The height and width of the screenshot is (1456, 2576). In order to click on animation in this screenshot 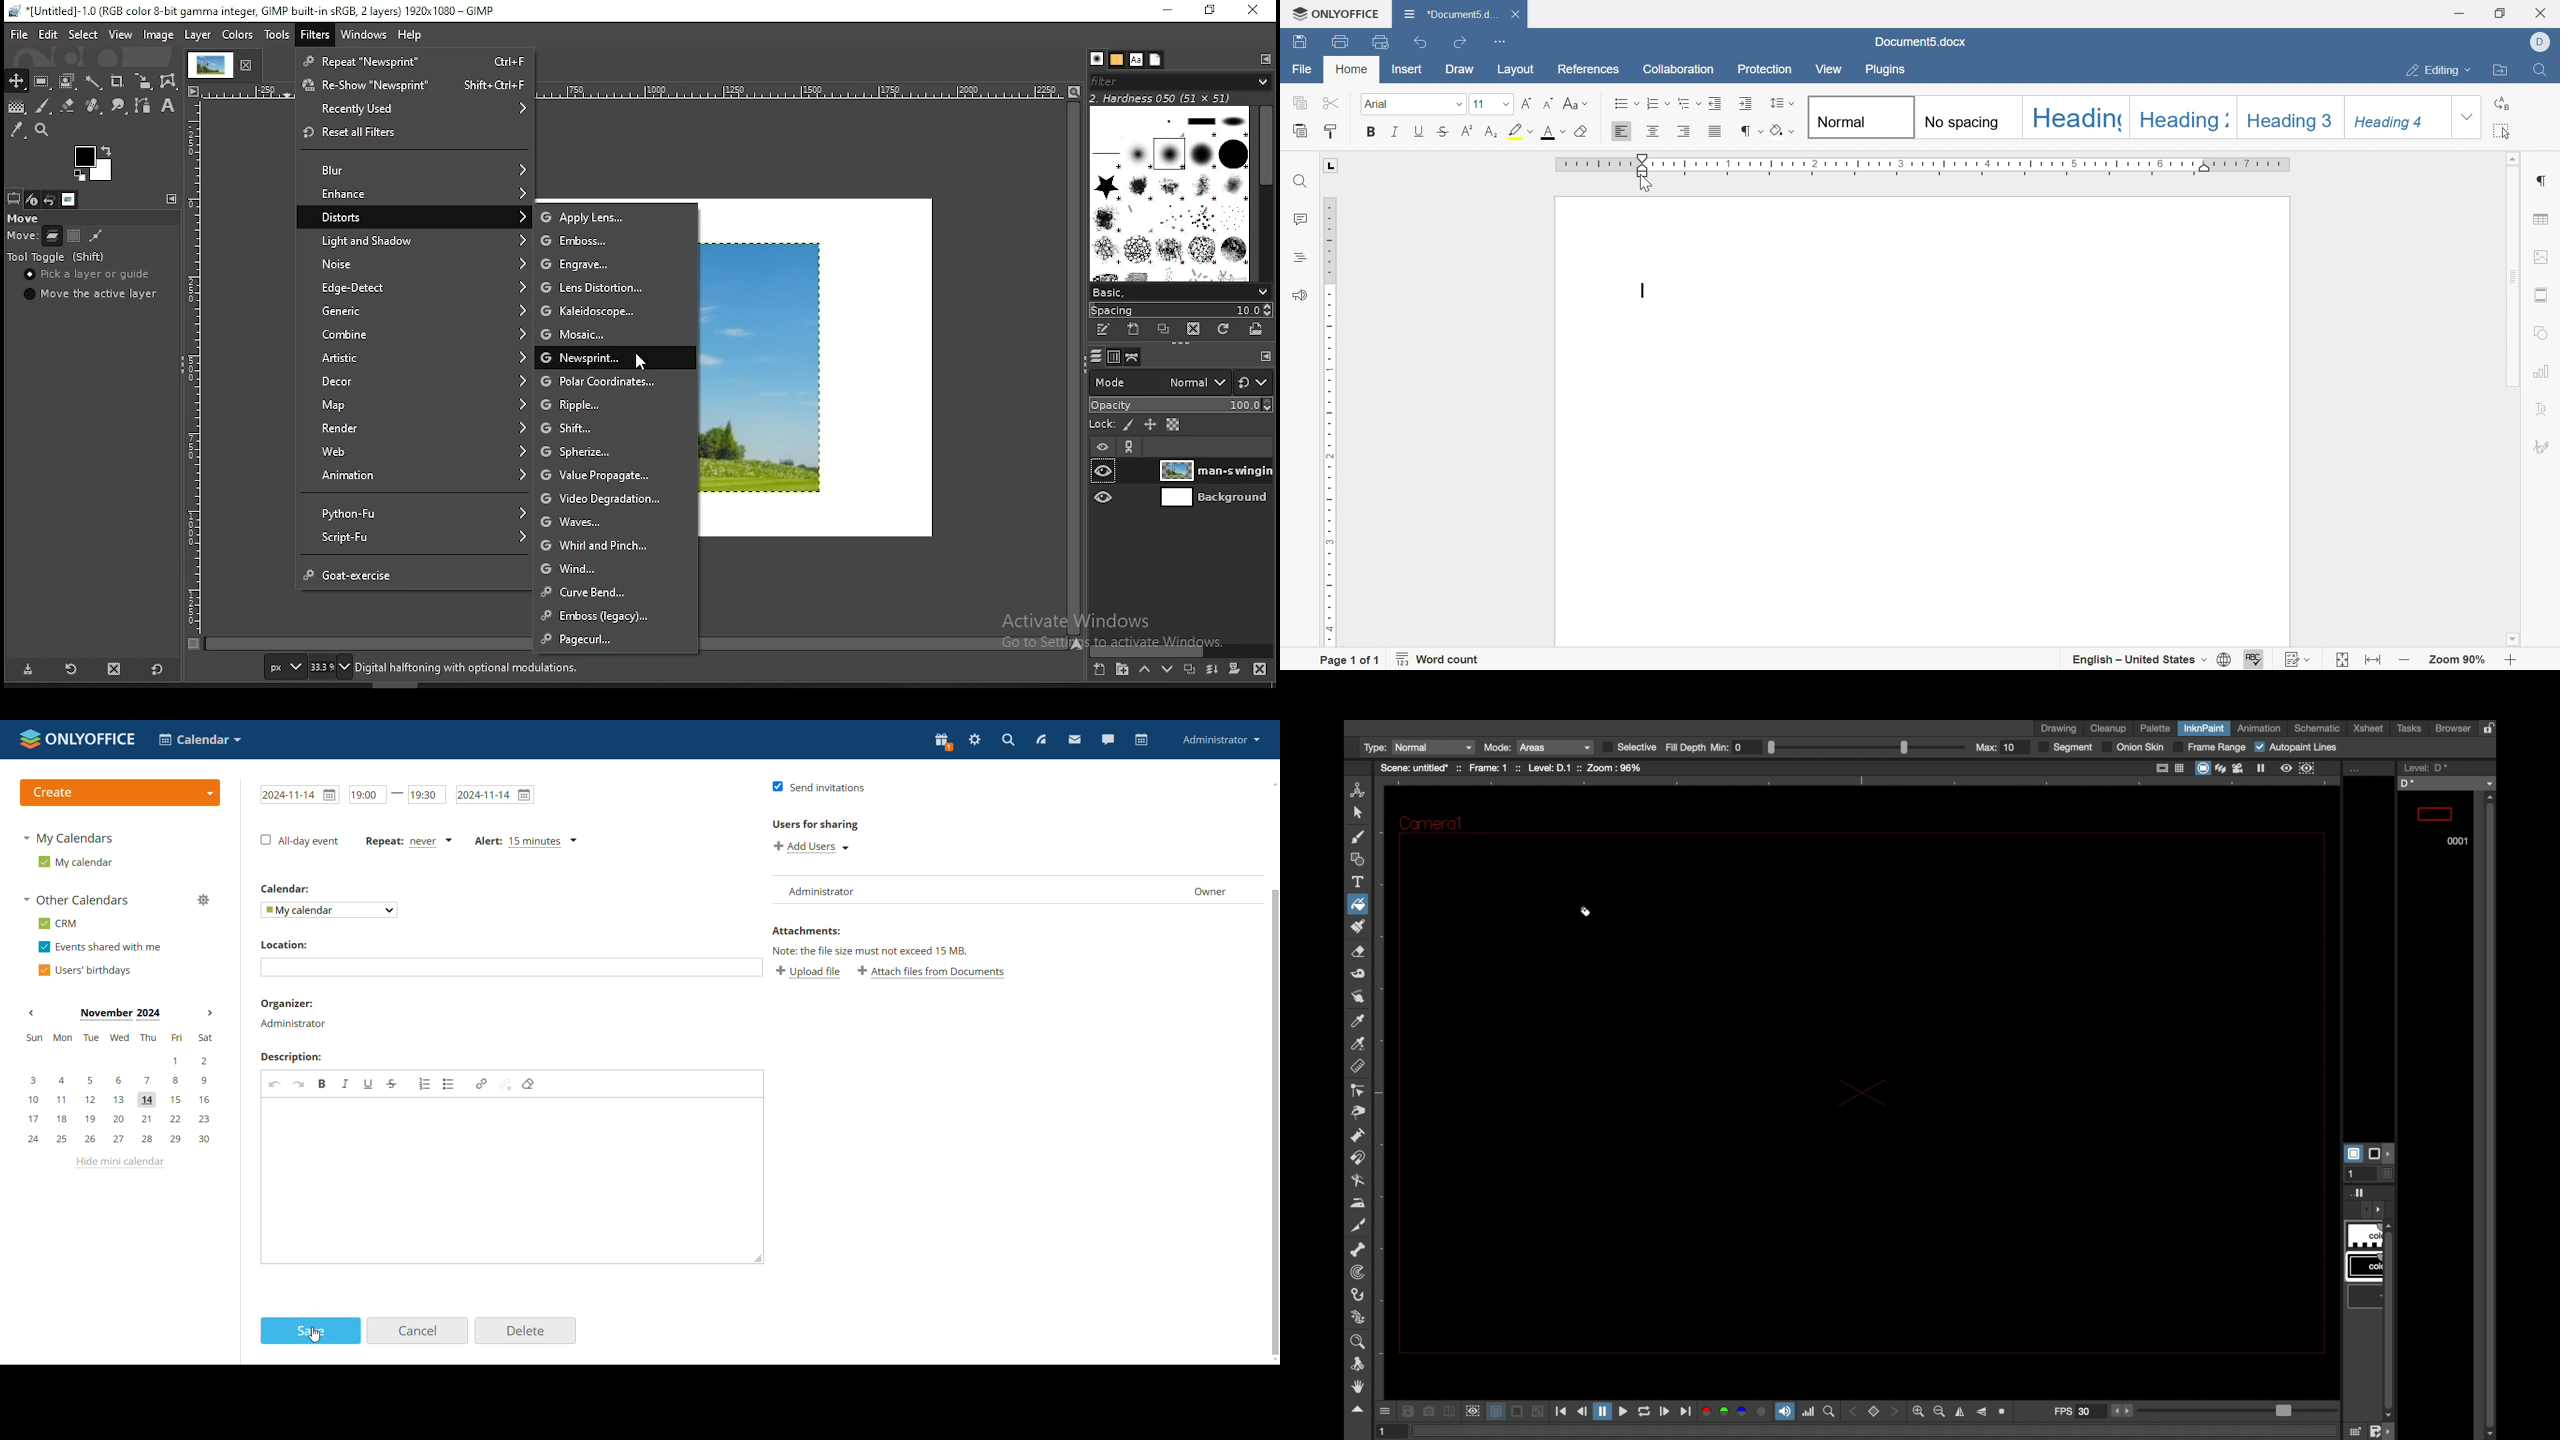, I will do `click(418, 475)`.